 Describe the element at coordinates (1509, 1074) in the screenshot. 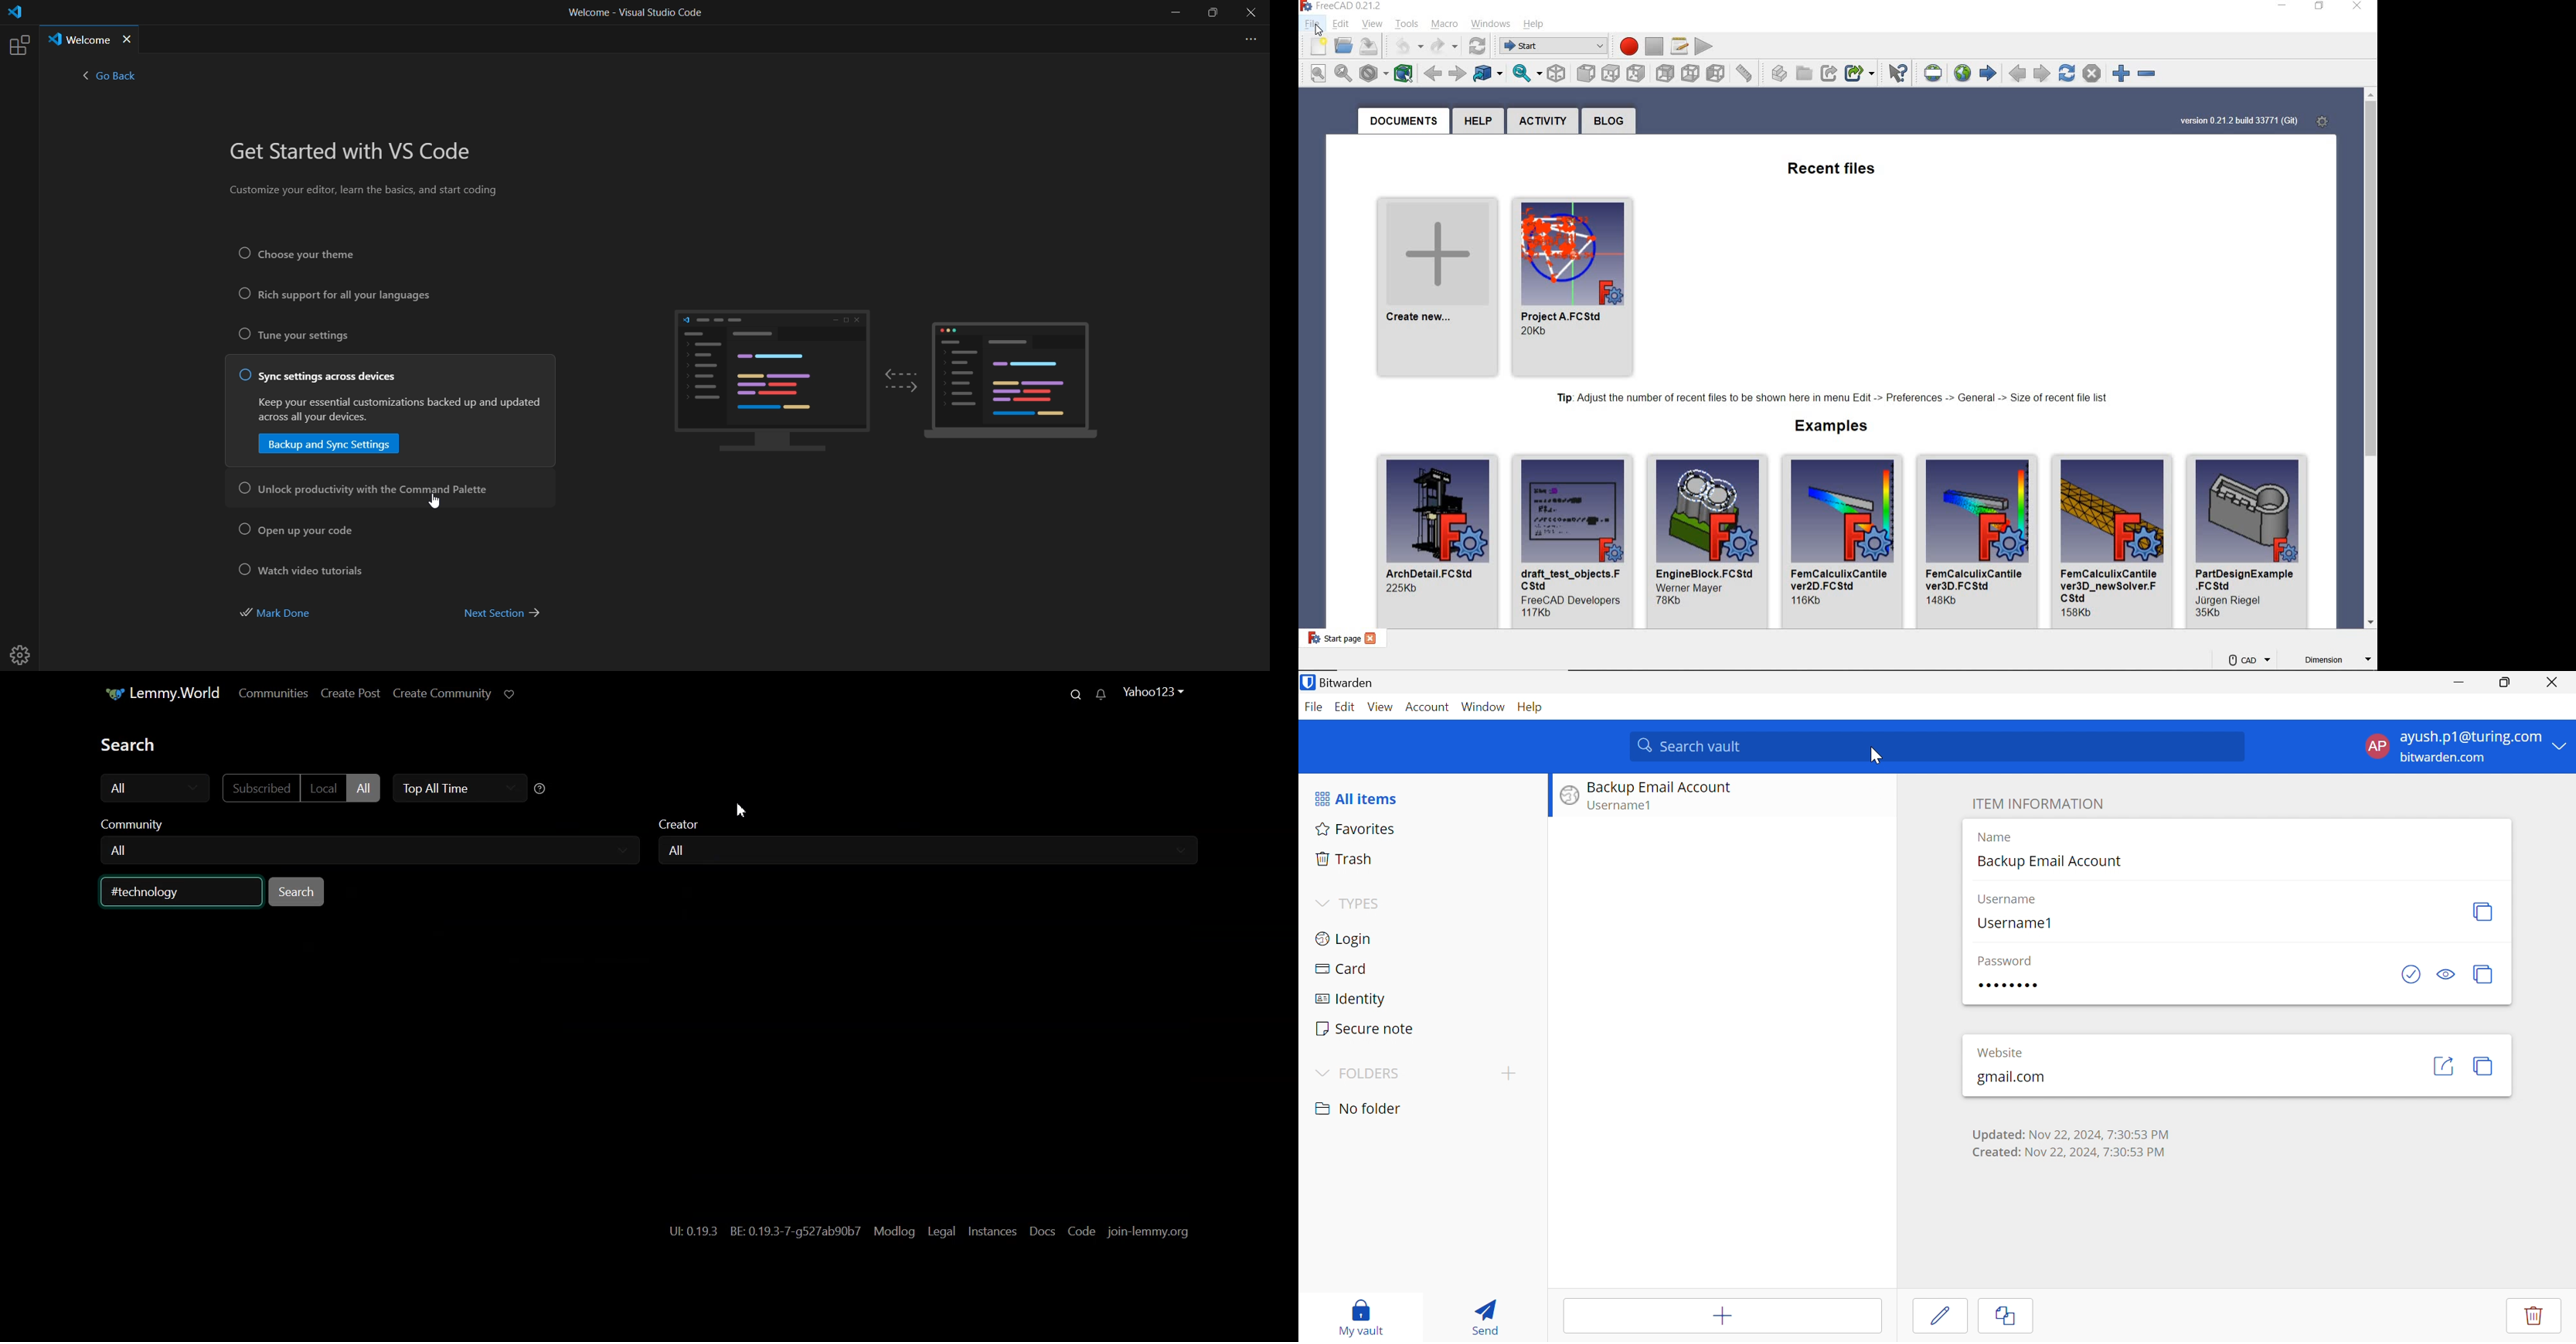

I see `Add folder` at that location.